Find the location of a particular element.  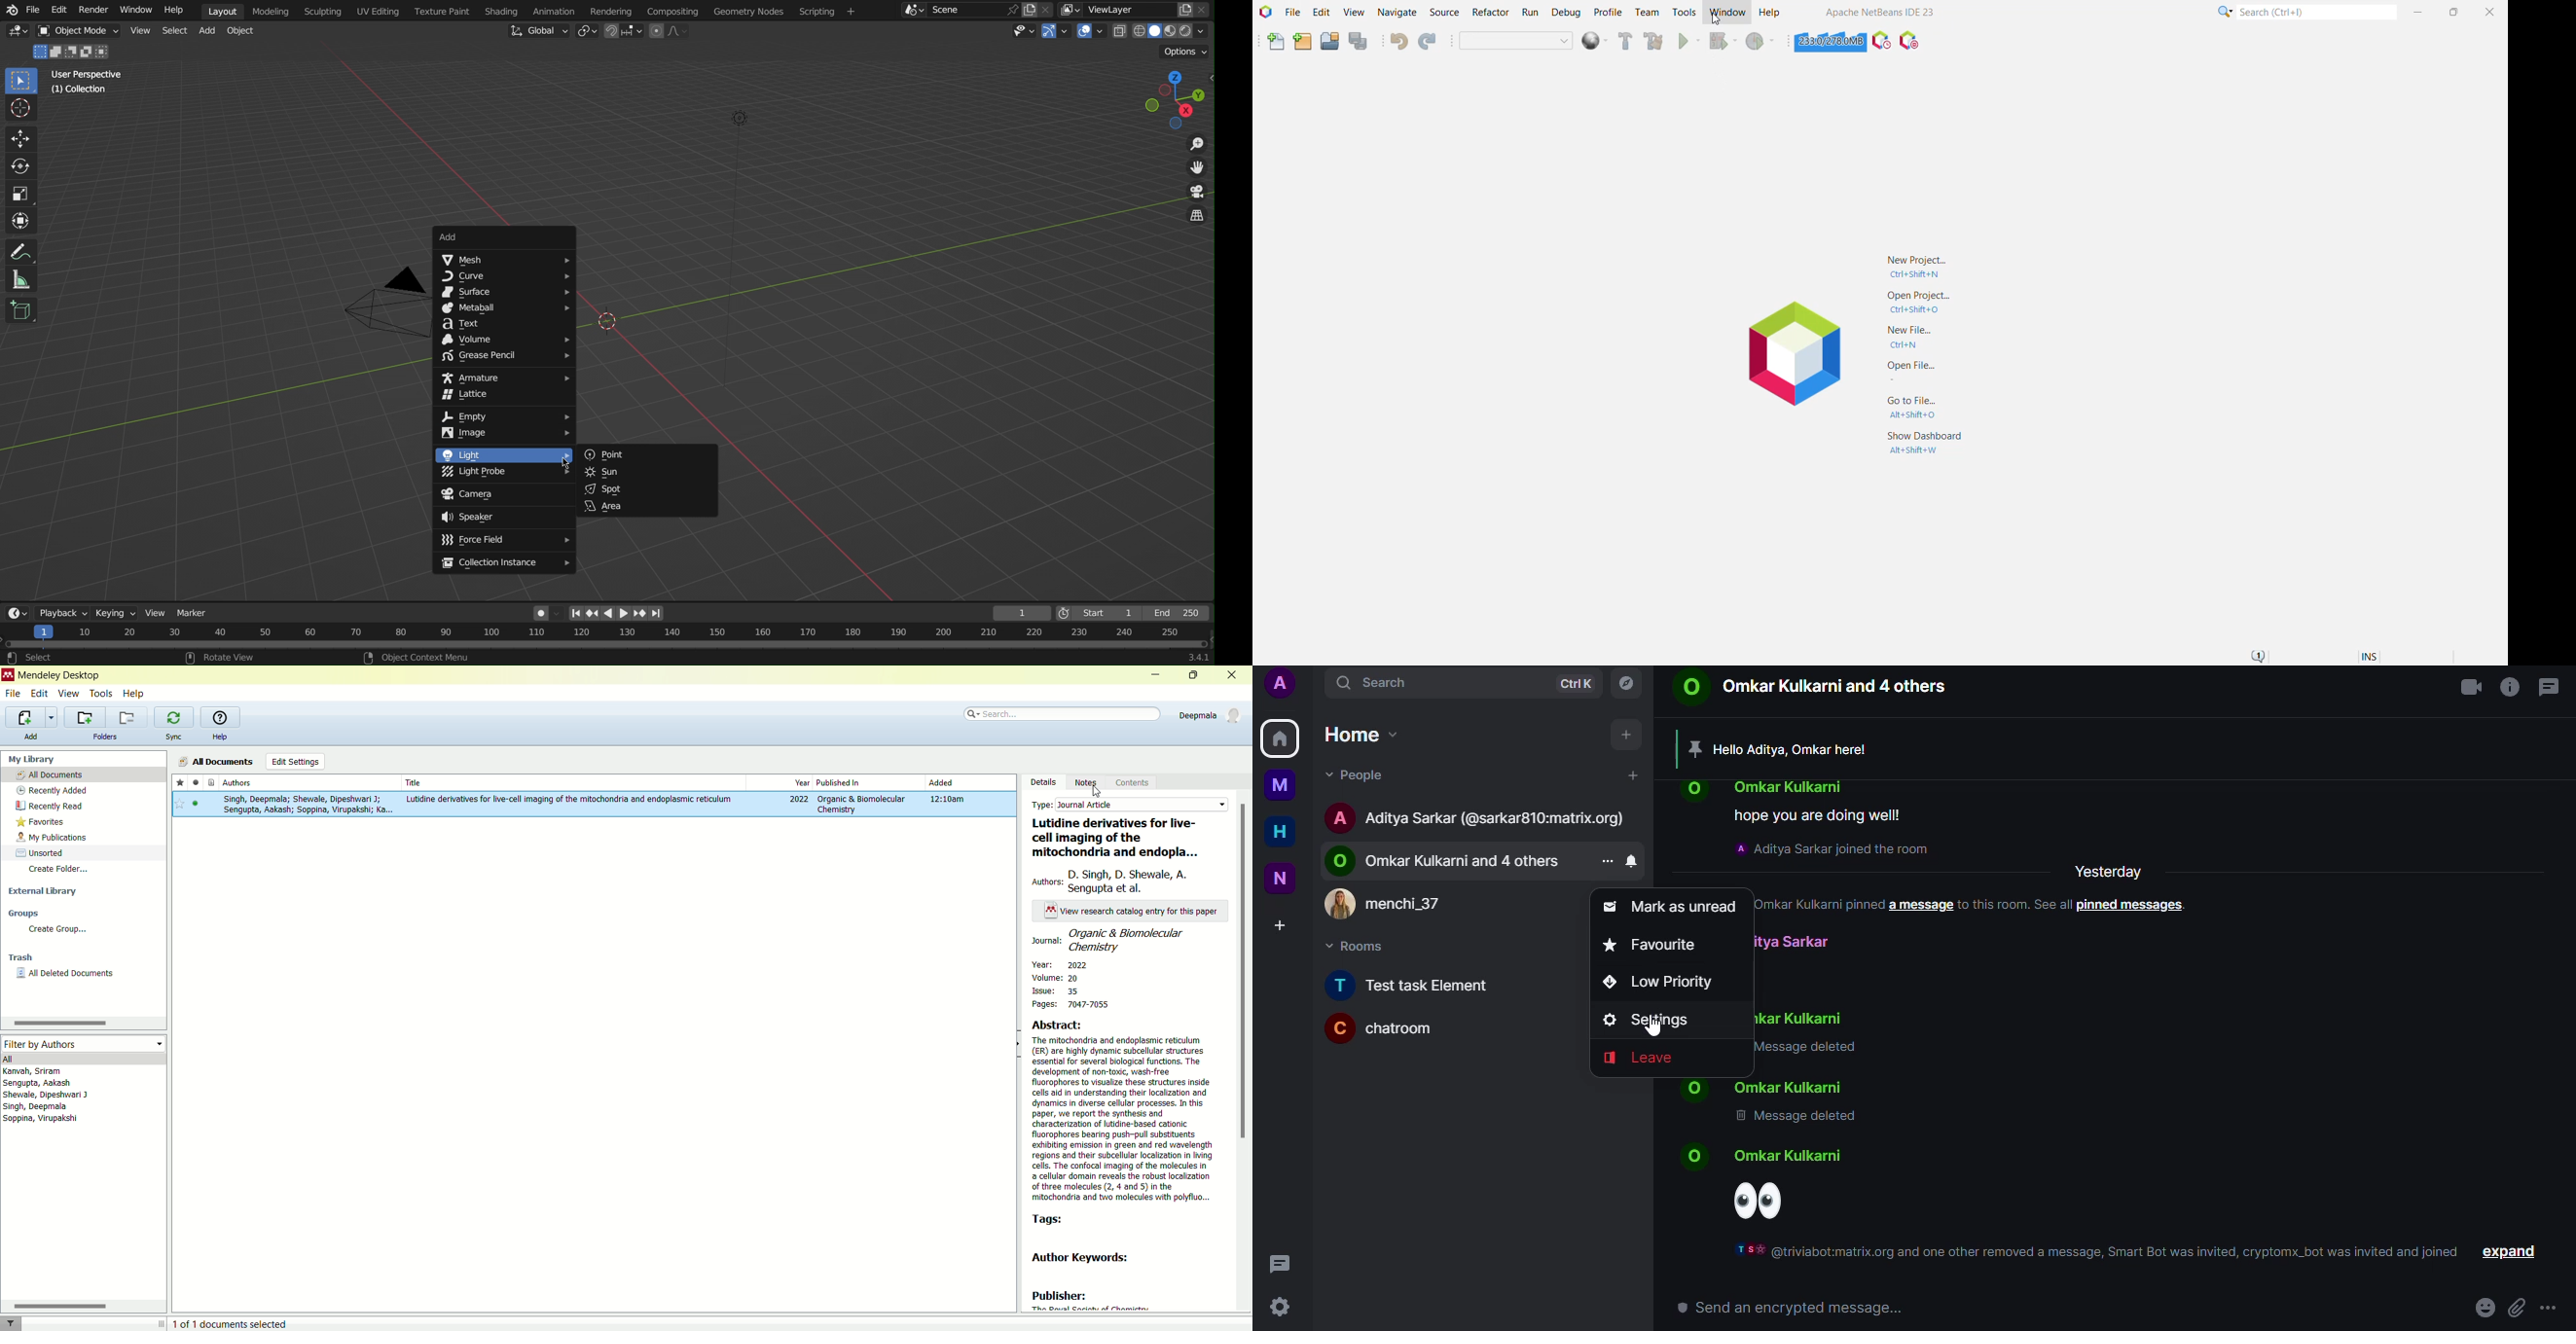

Sengupta, Aakash is located at coordinates (67, 1083).